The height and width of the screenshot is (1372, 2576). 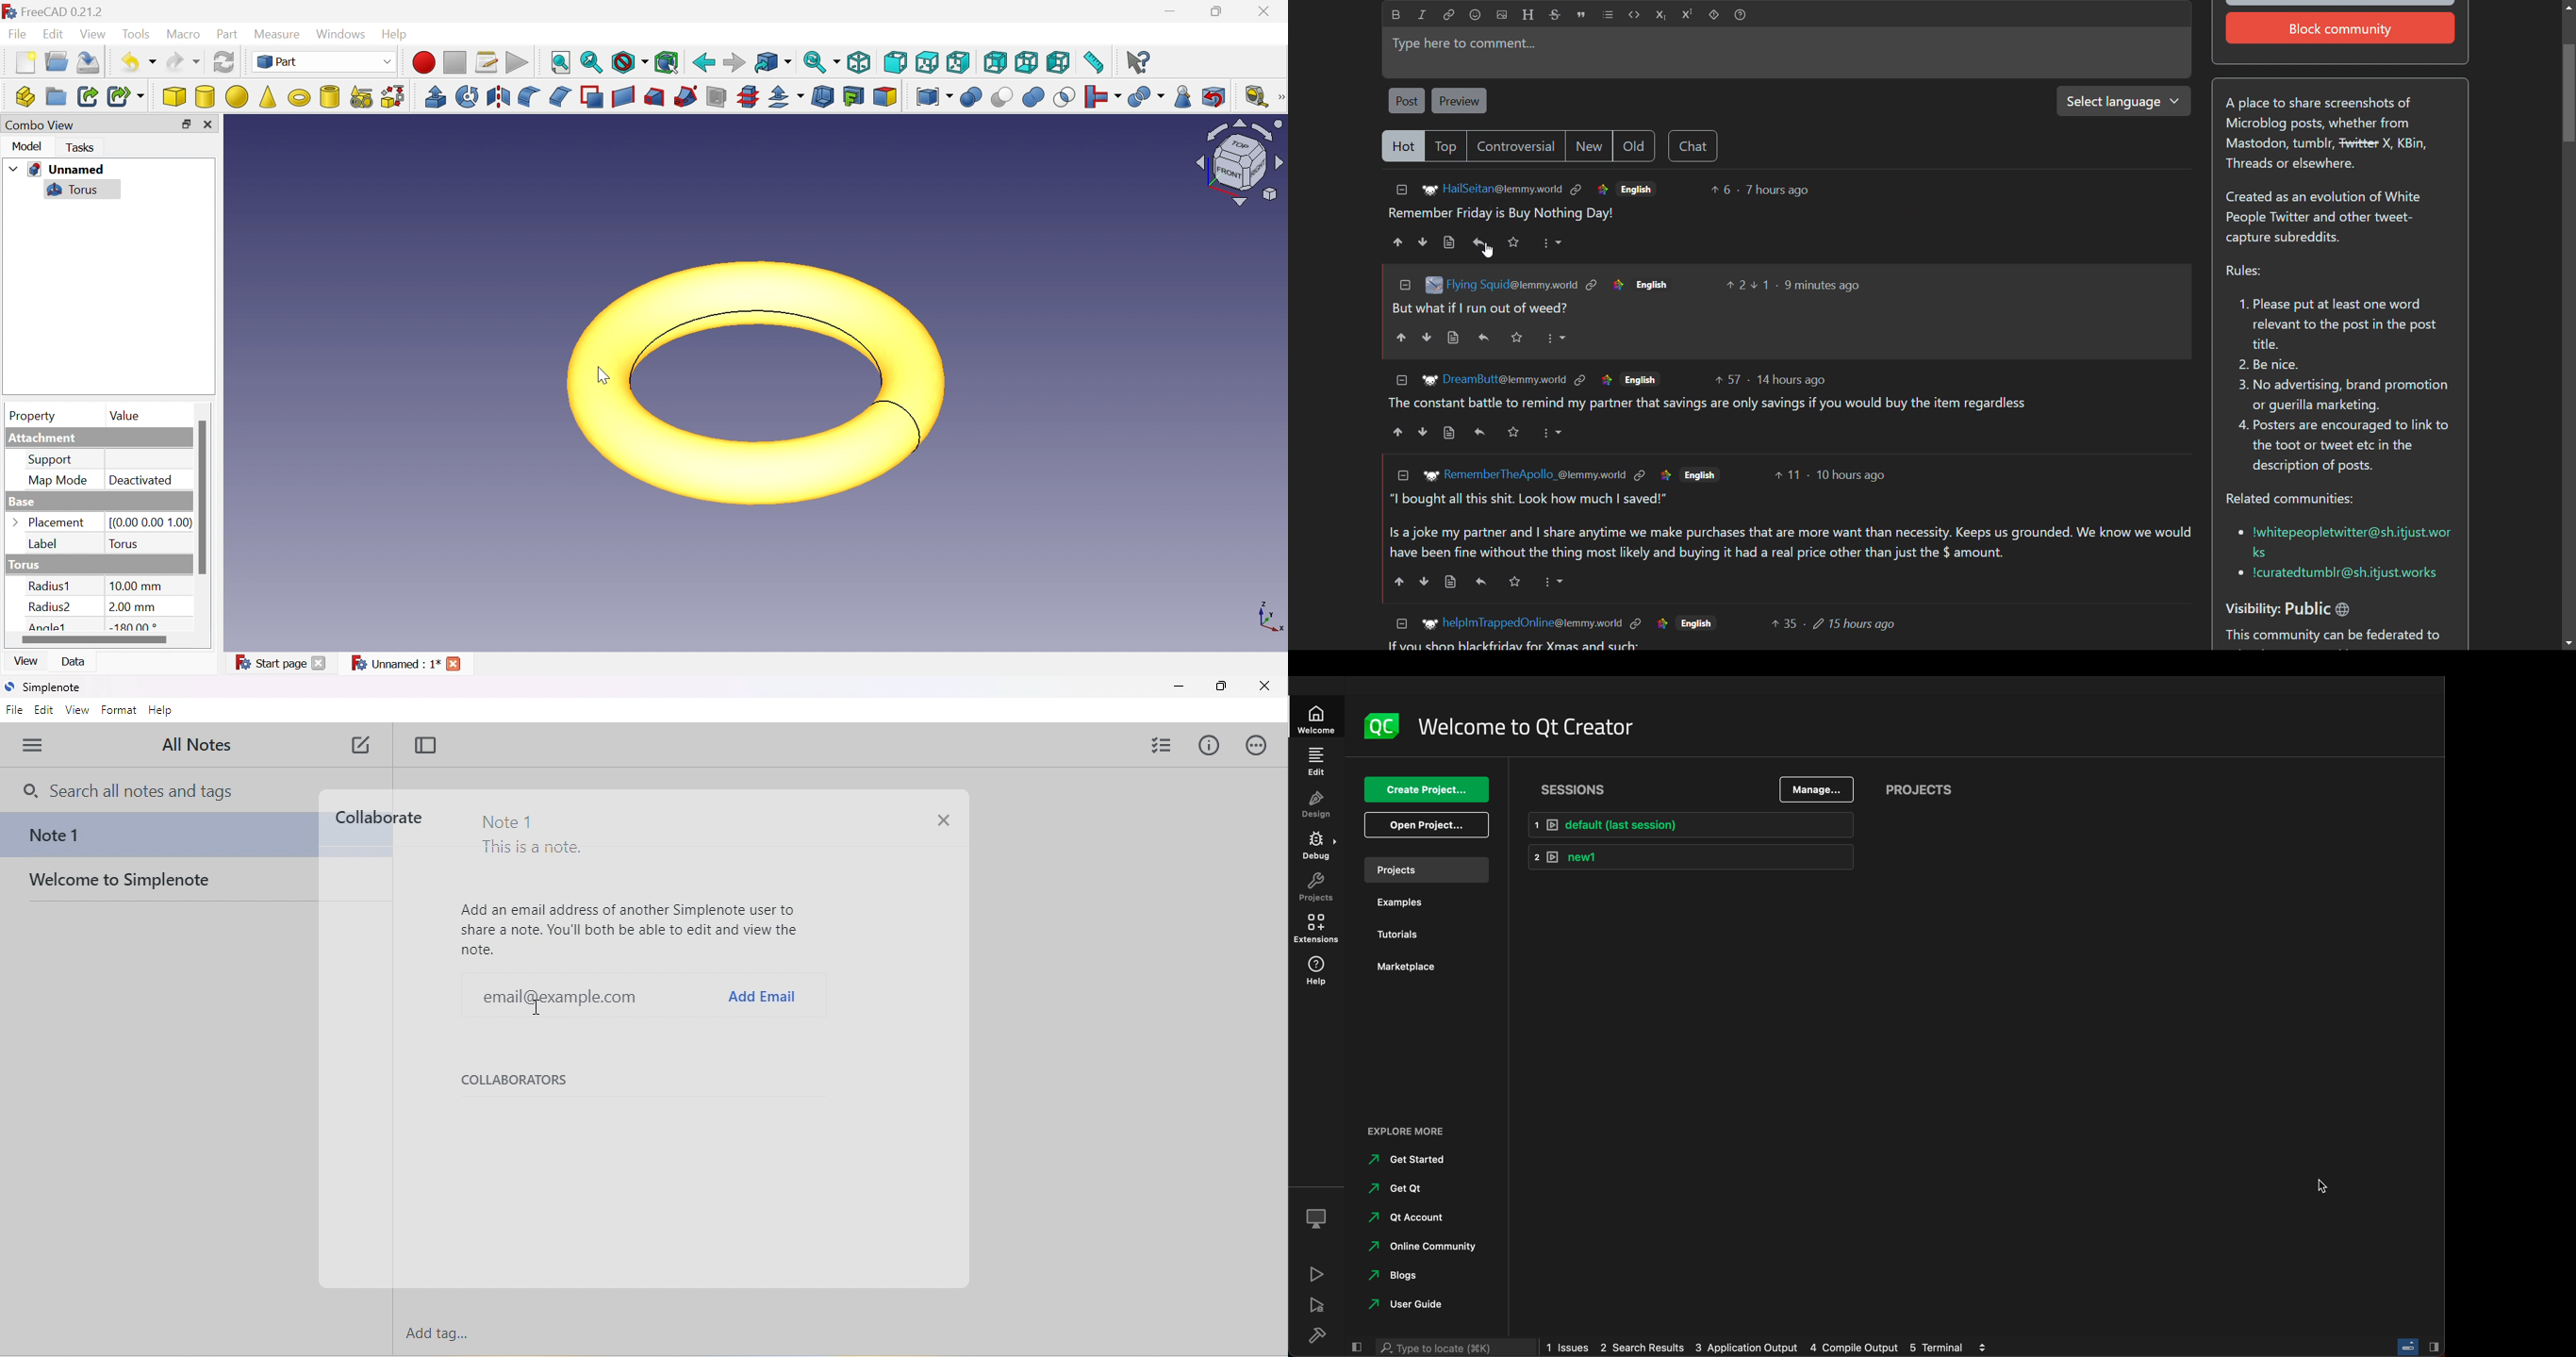 I want to click on Front, so click(x=897, y=62).